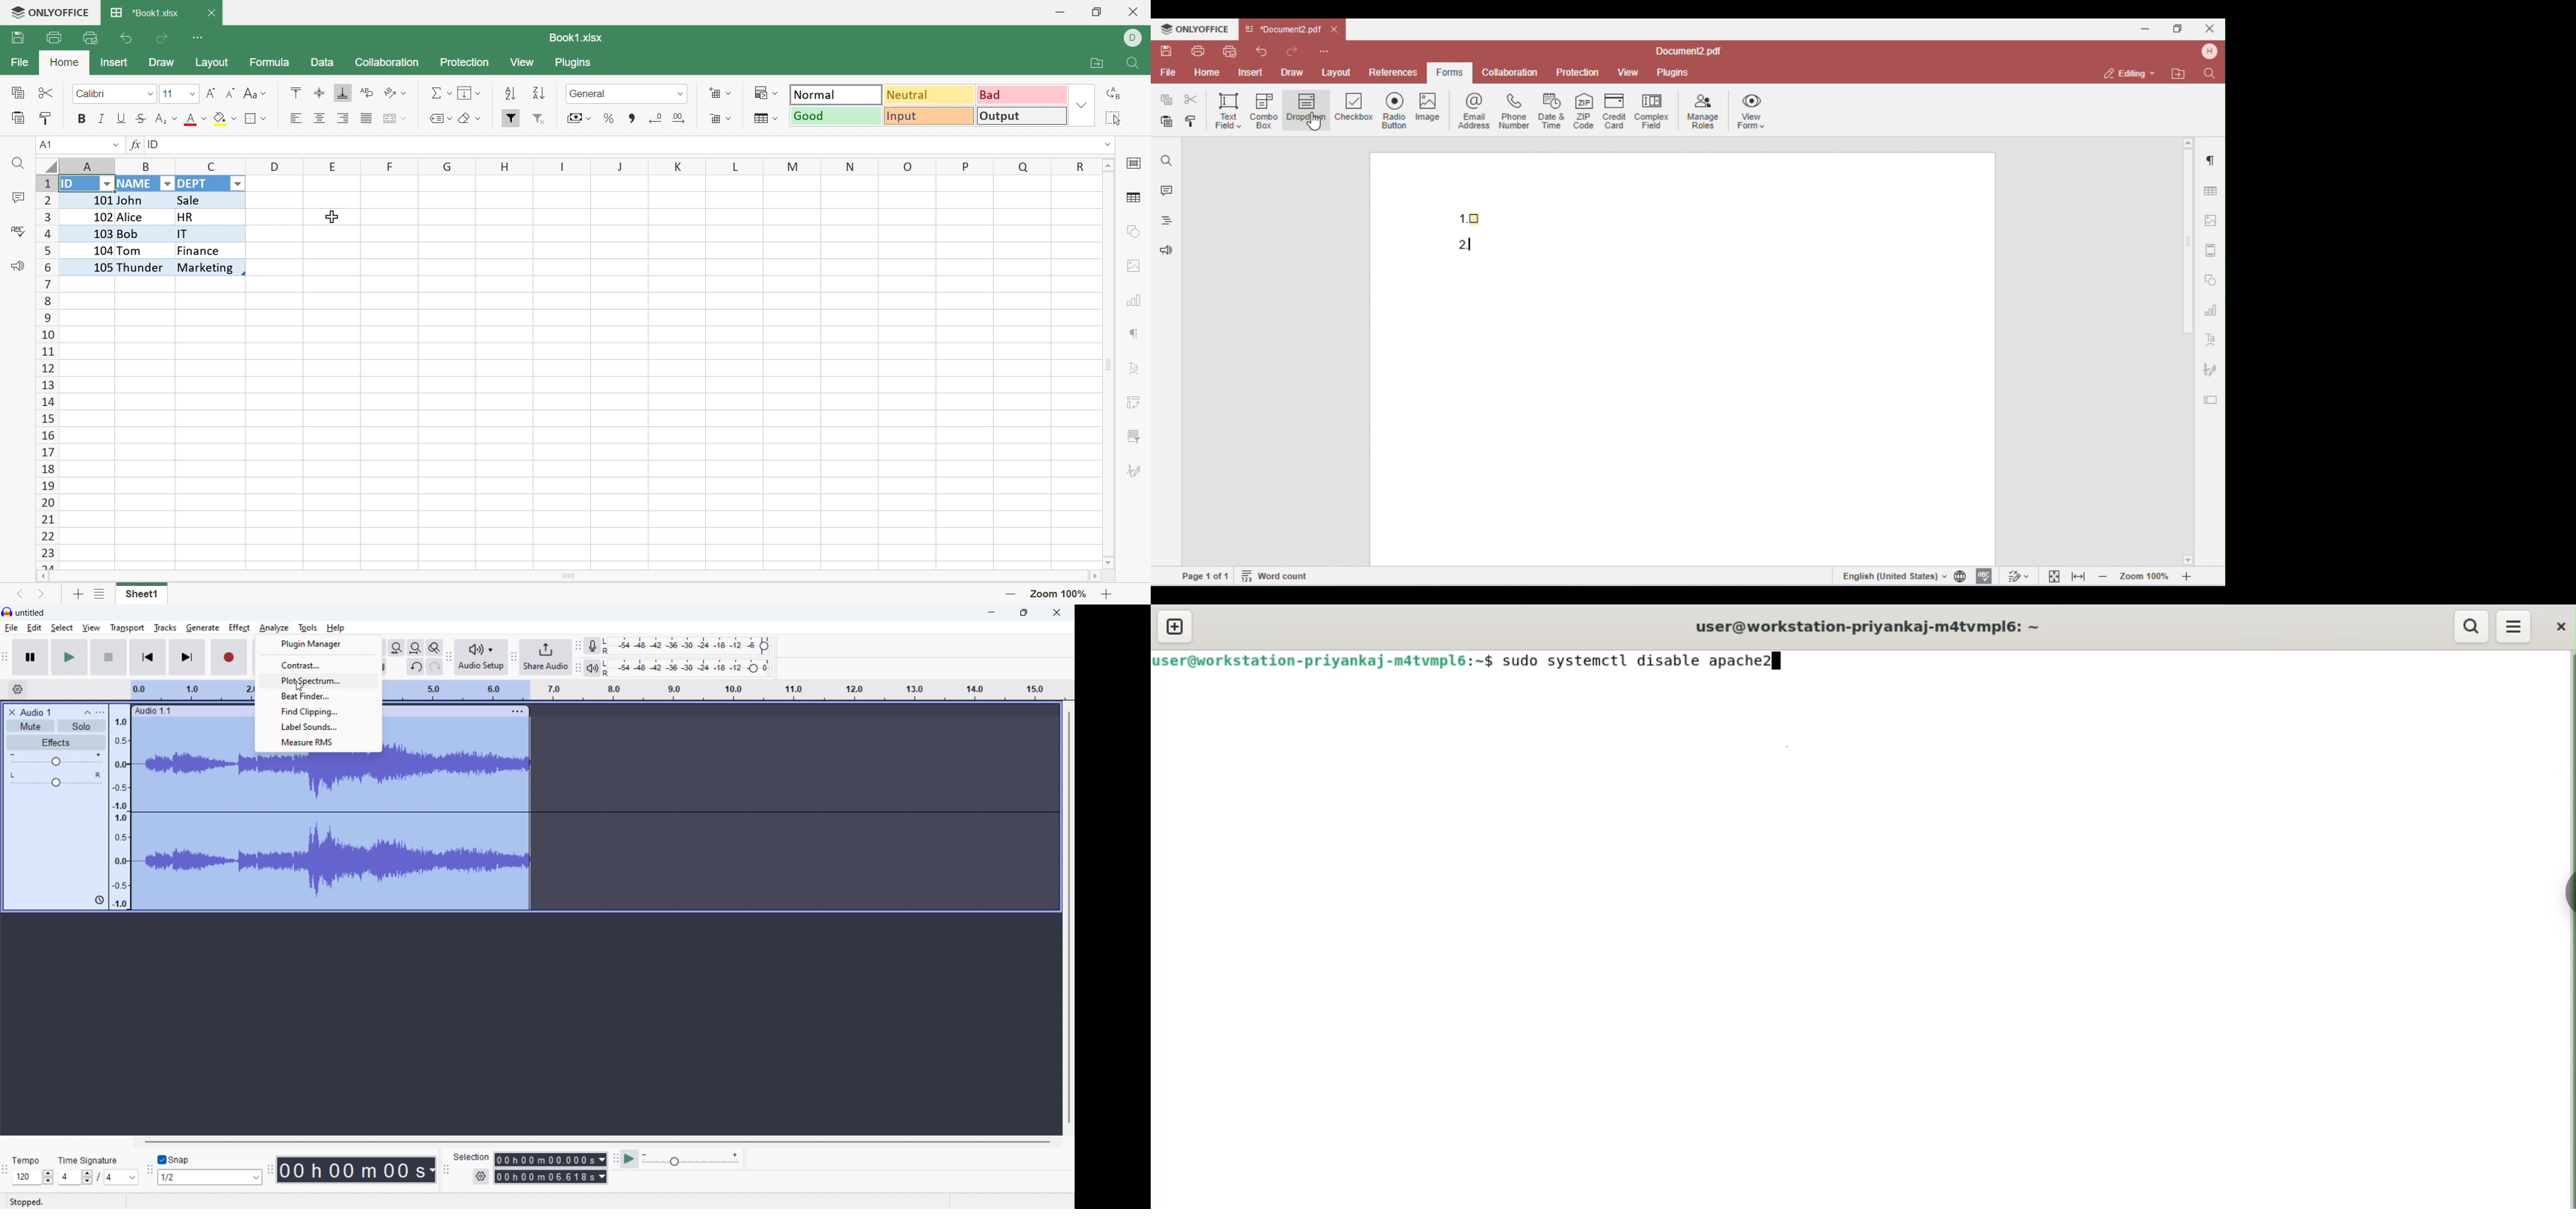  I want to click on Undo, so click(125, 38).